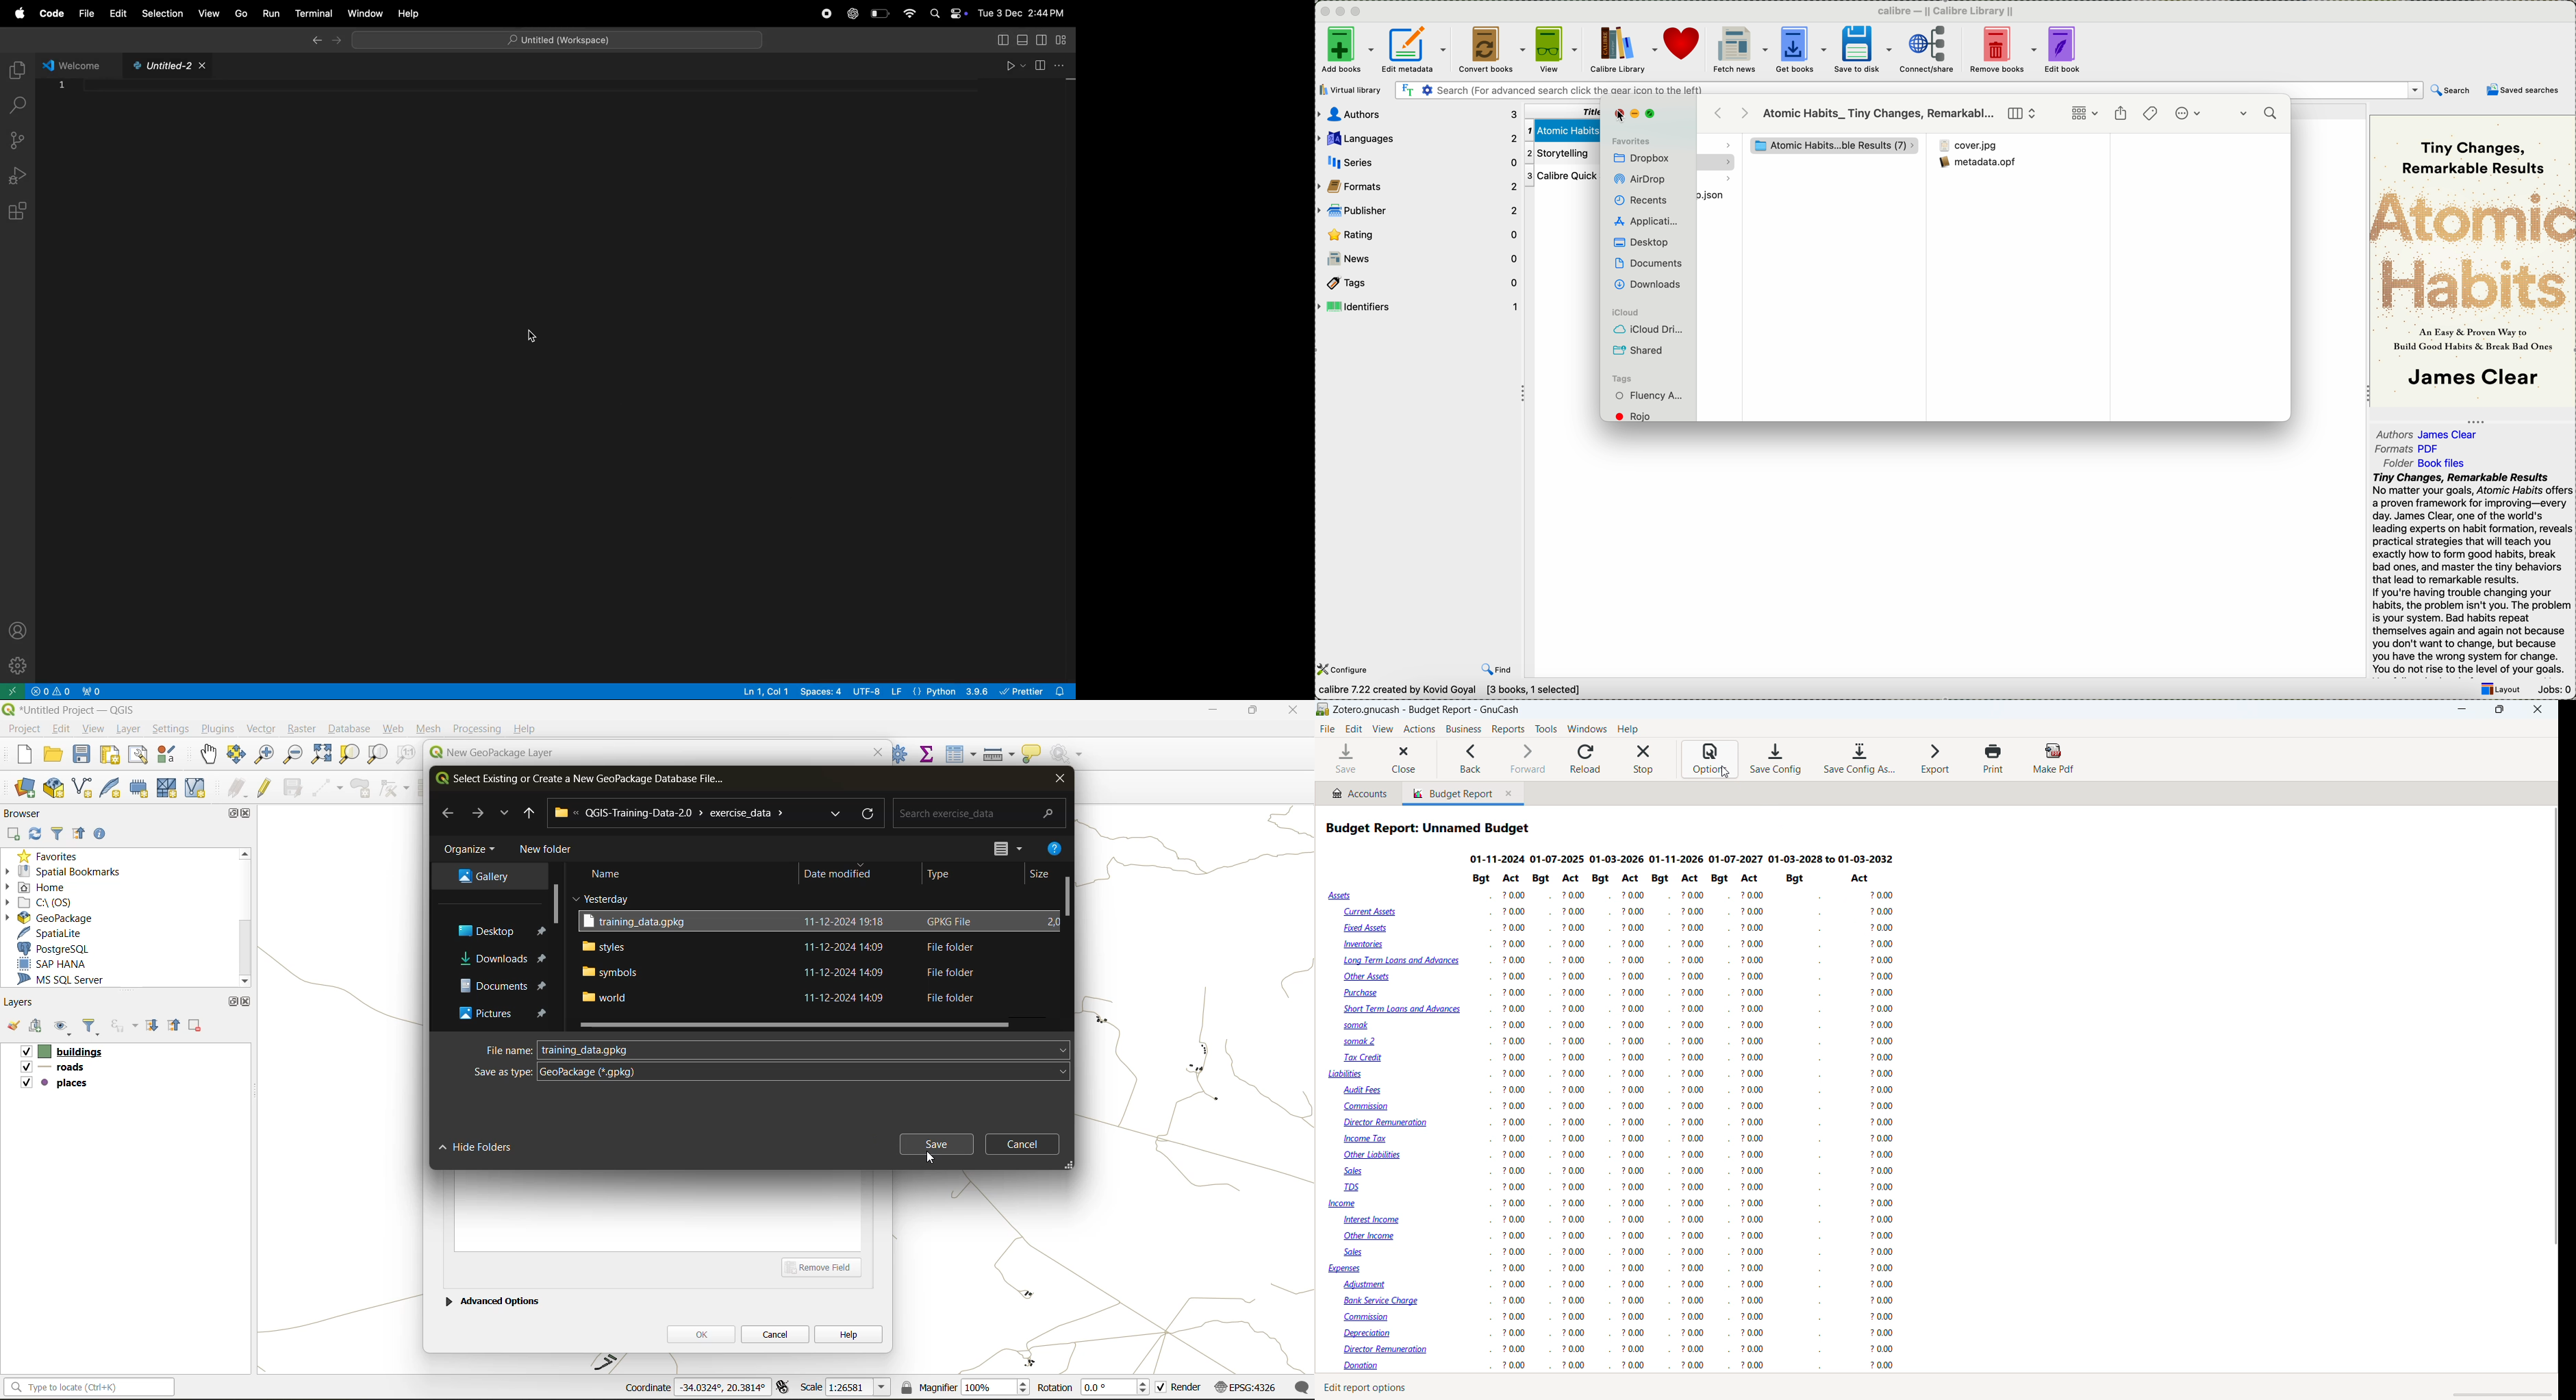  I want to click on find, so click(1497, 669).